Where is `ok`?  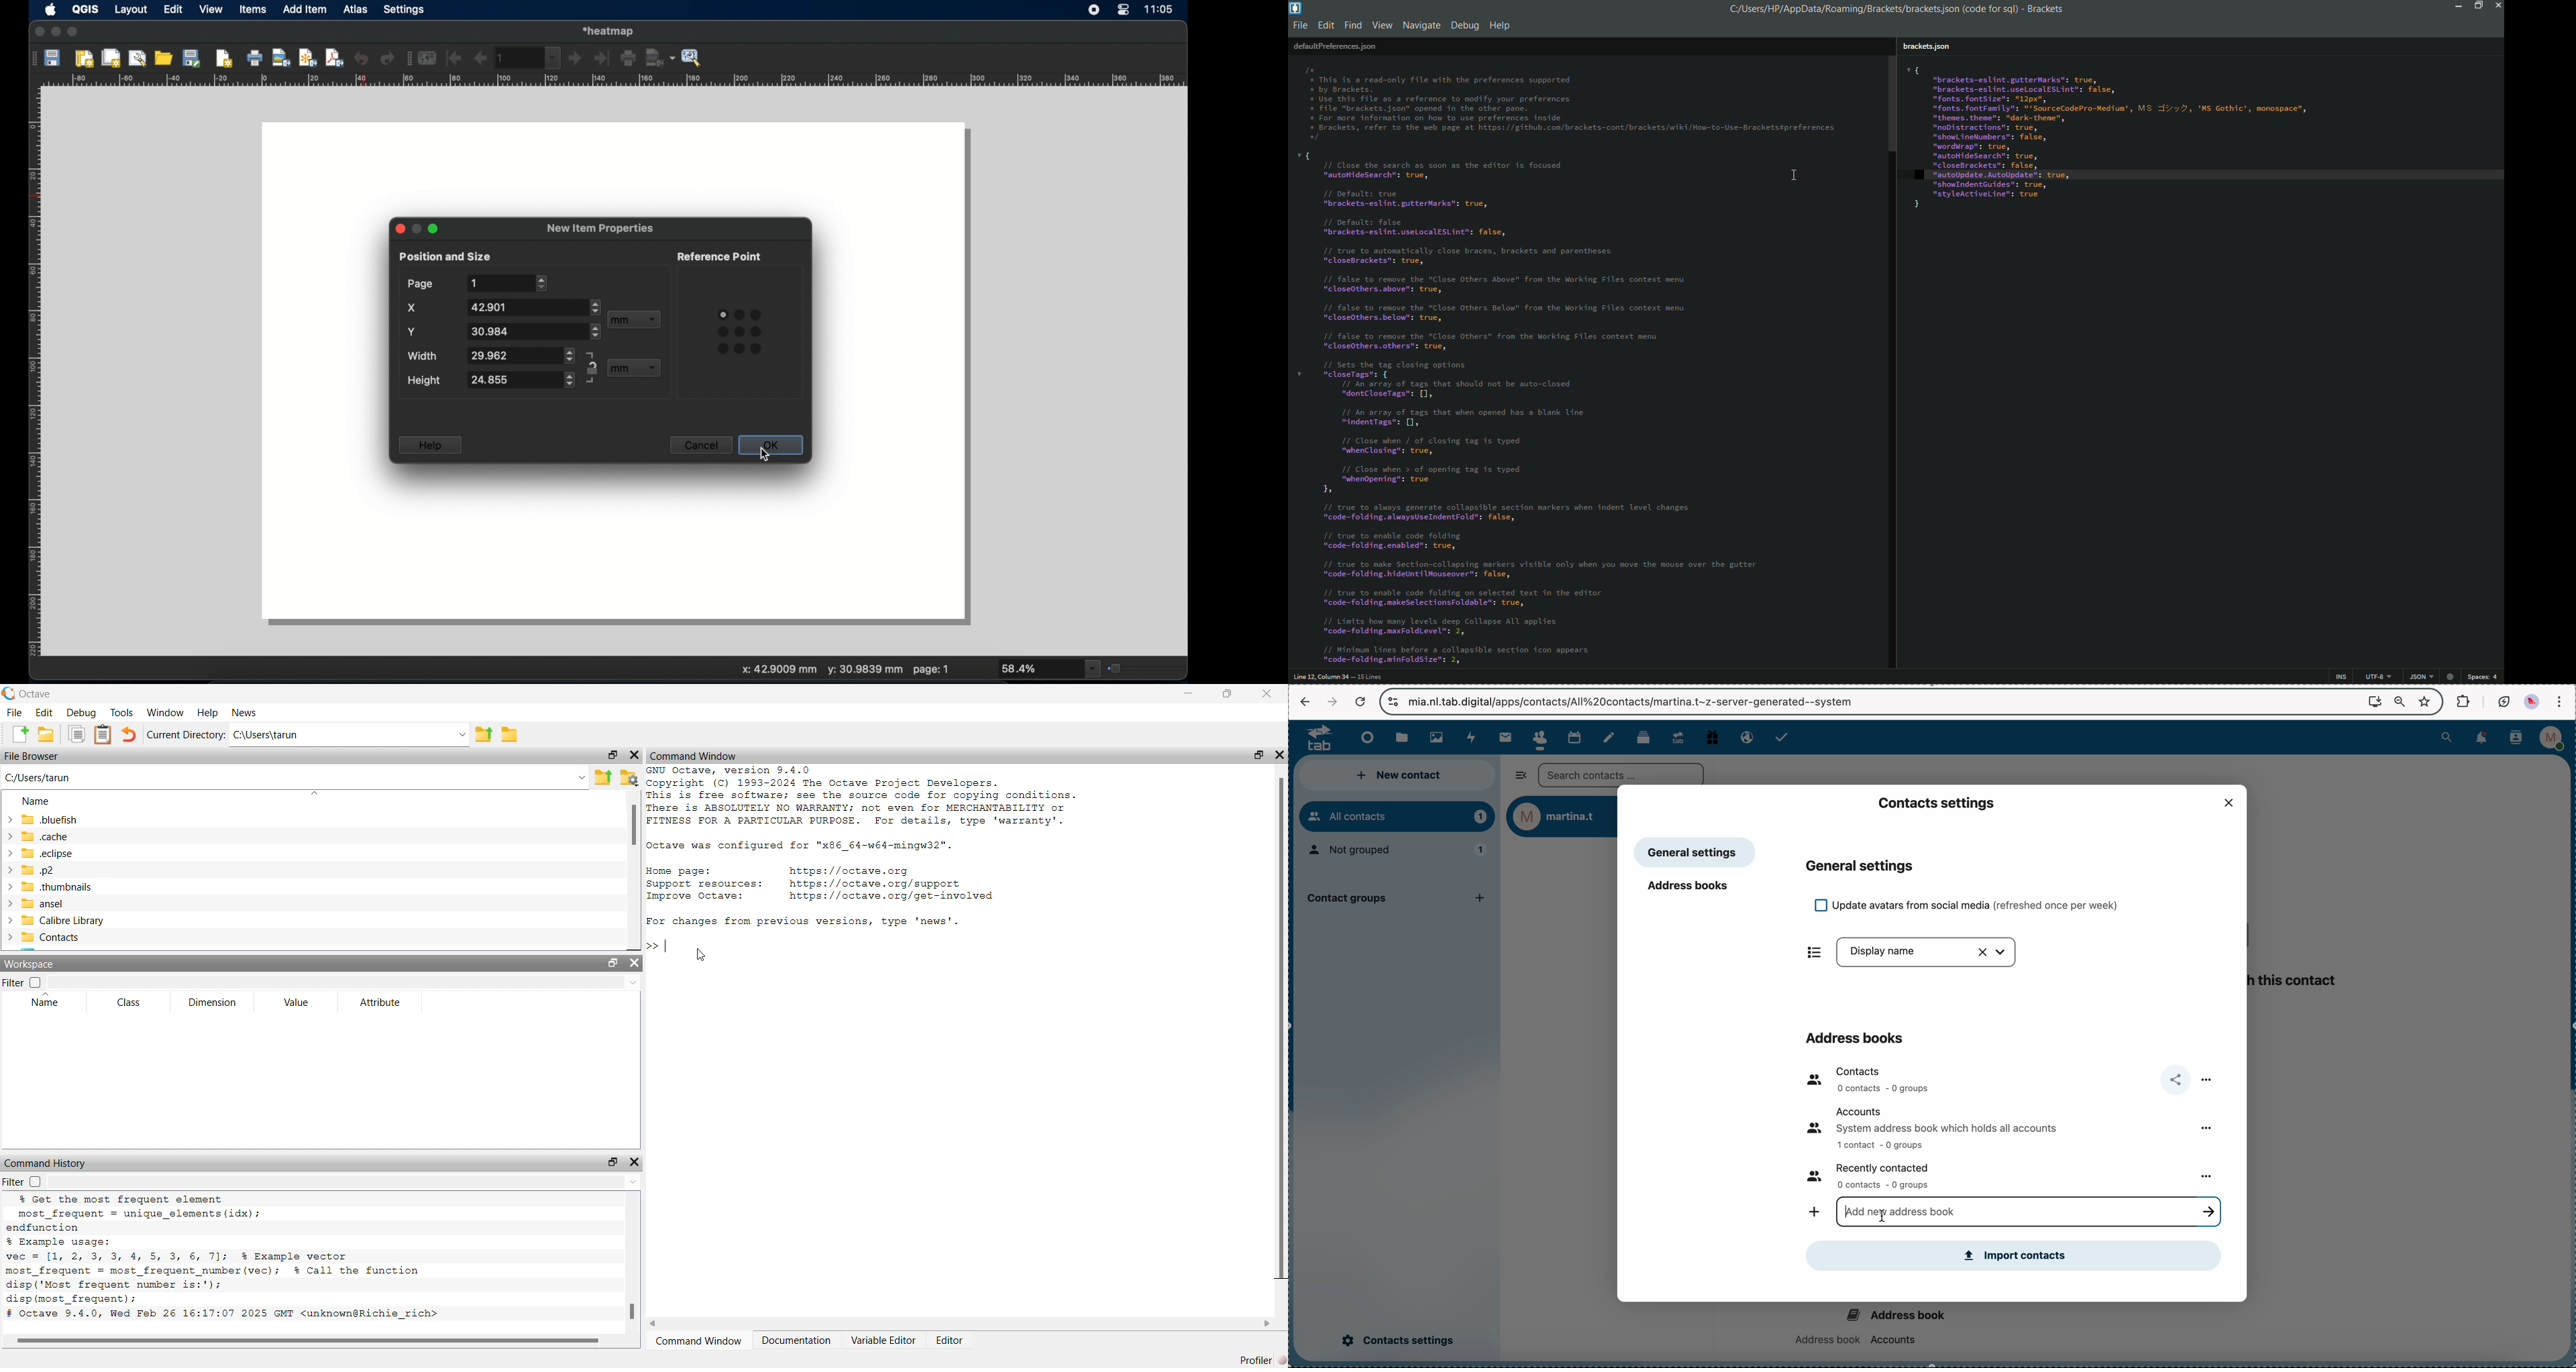 ok is located at coordinates (772, 445).